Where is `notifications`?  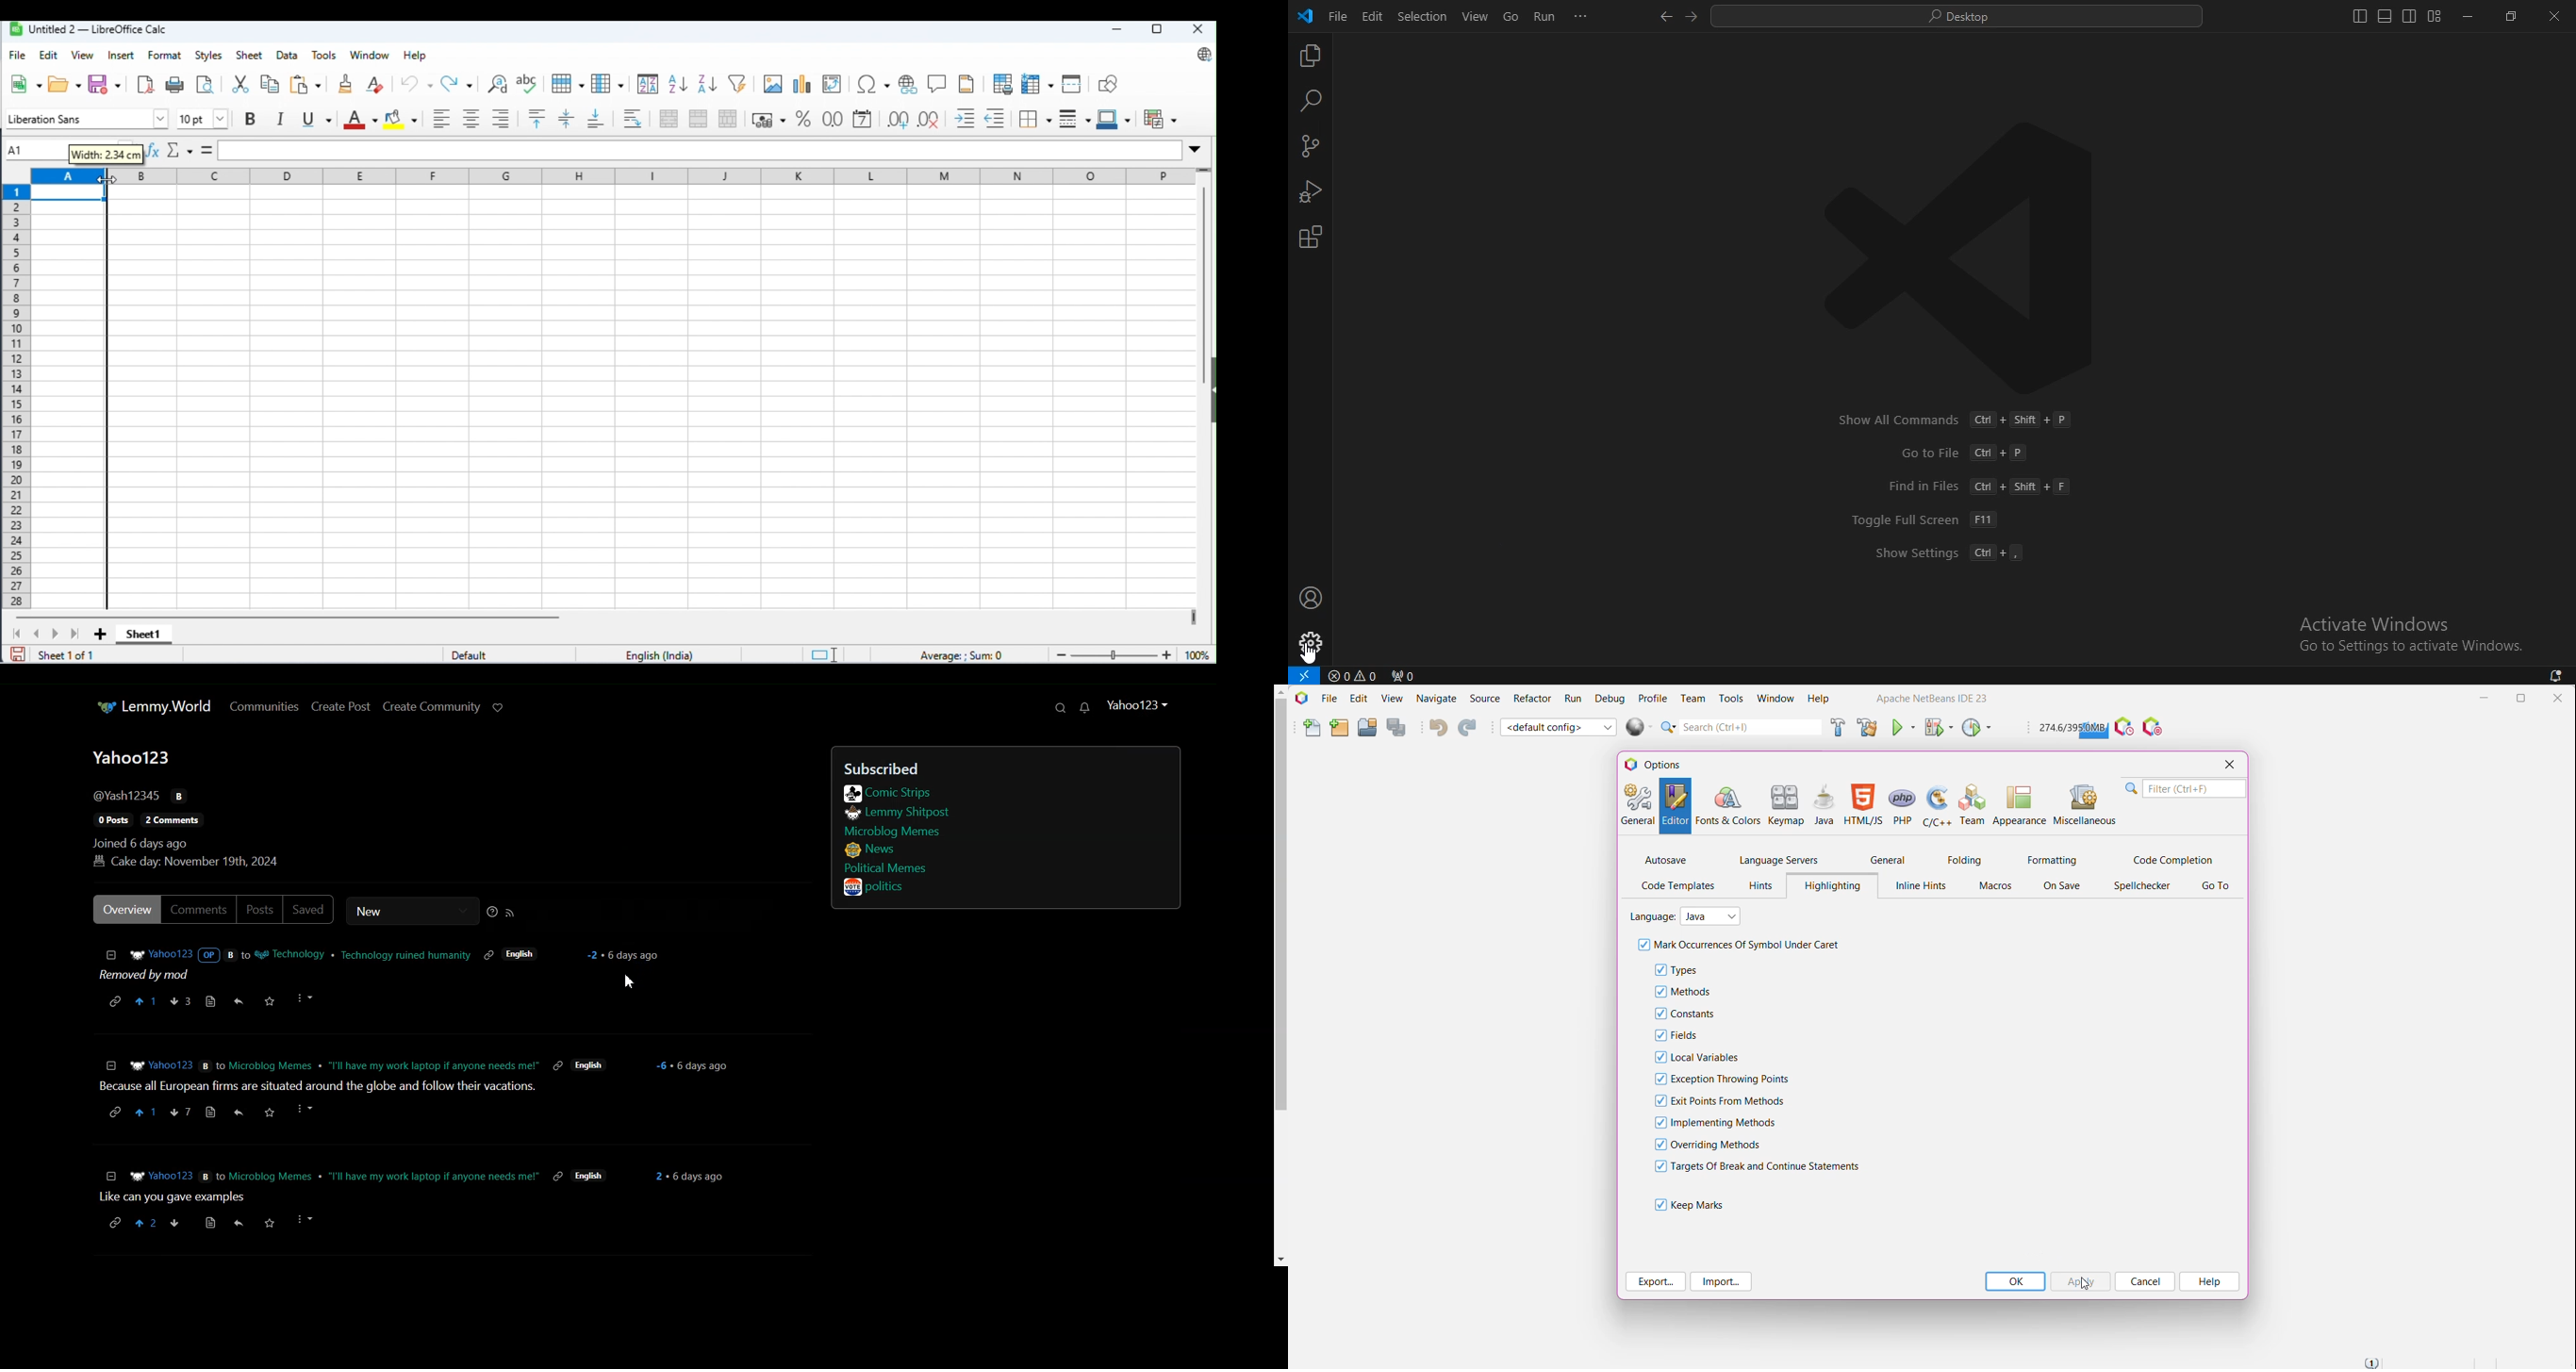
notifications is located at coordinates (1084, 709).